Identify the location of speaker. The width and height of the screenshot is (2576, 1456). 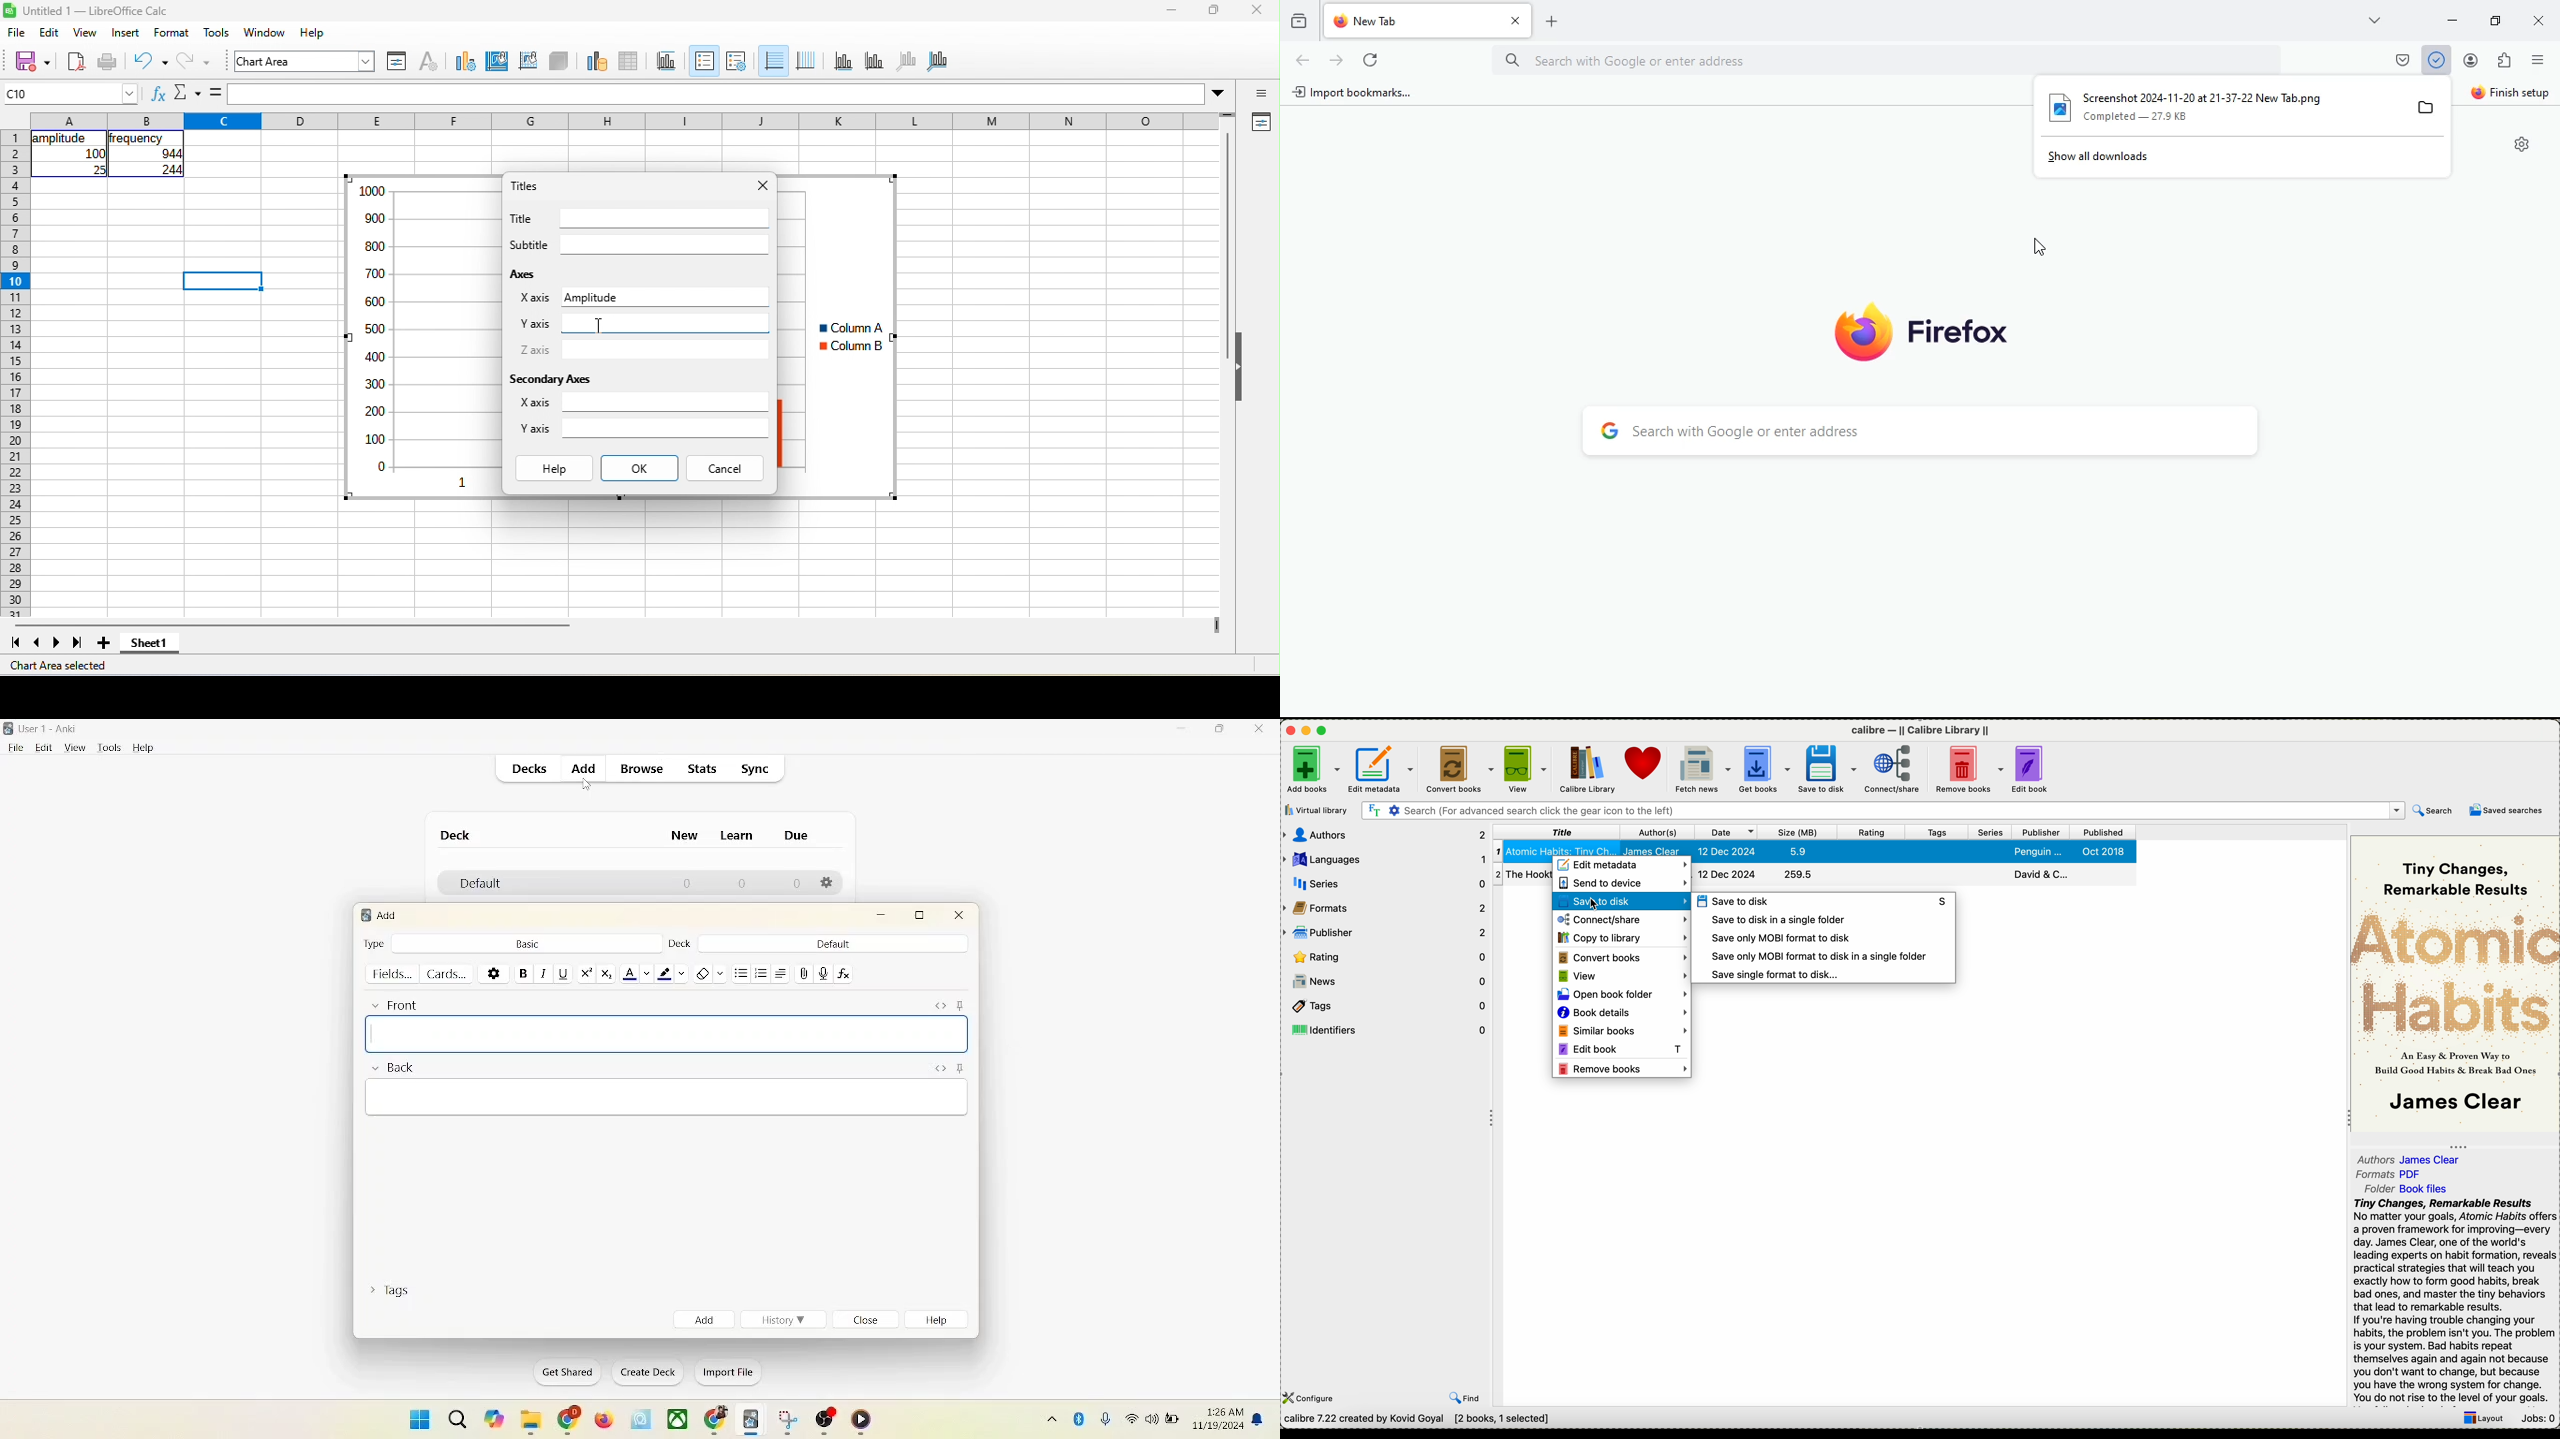
(1151, 1418).